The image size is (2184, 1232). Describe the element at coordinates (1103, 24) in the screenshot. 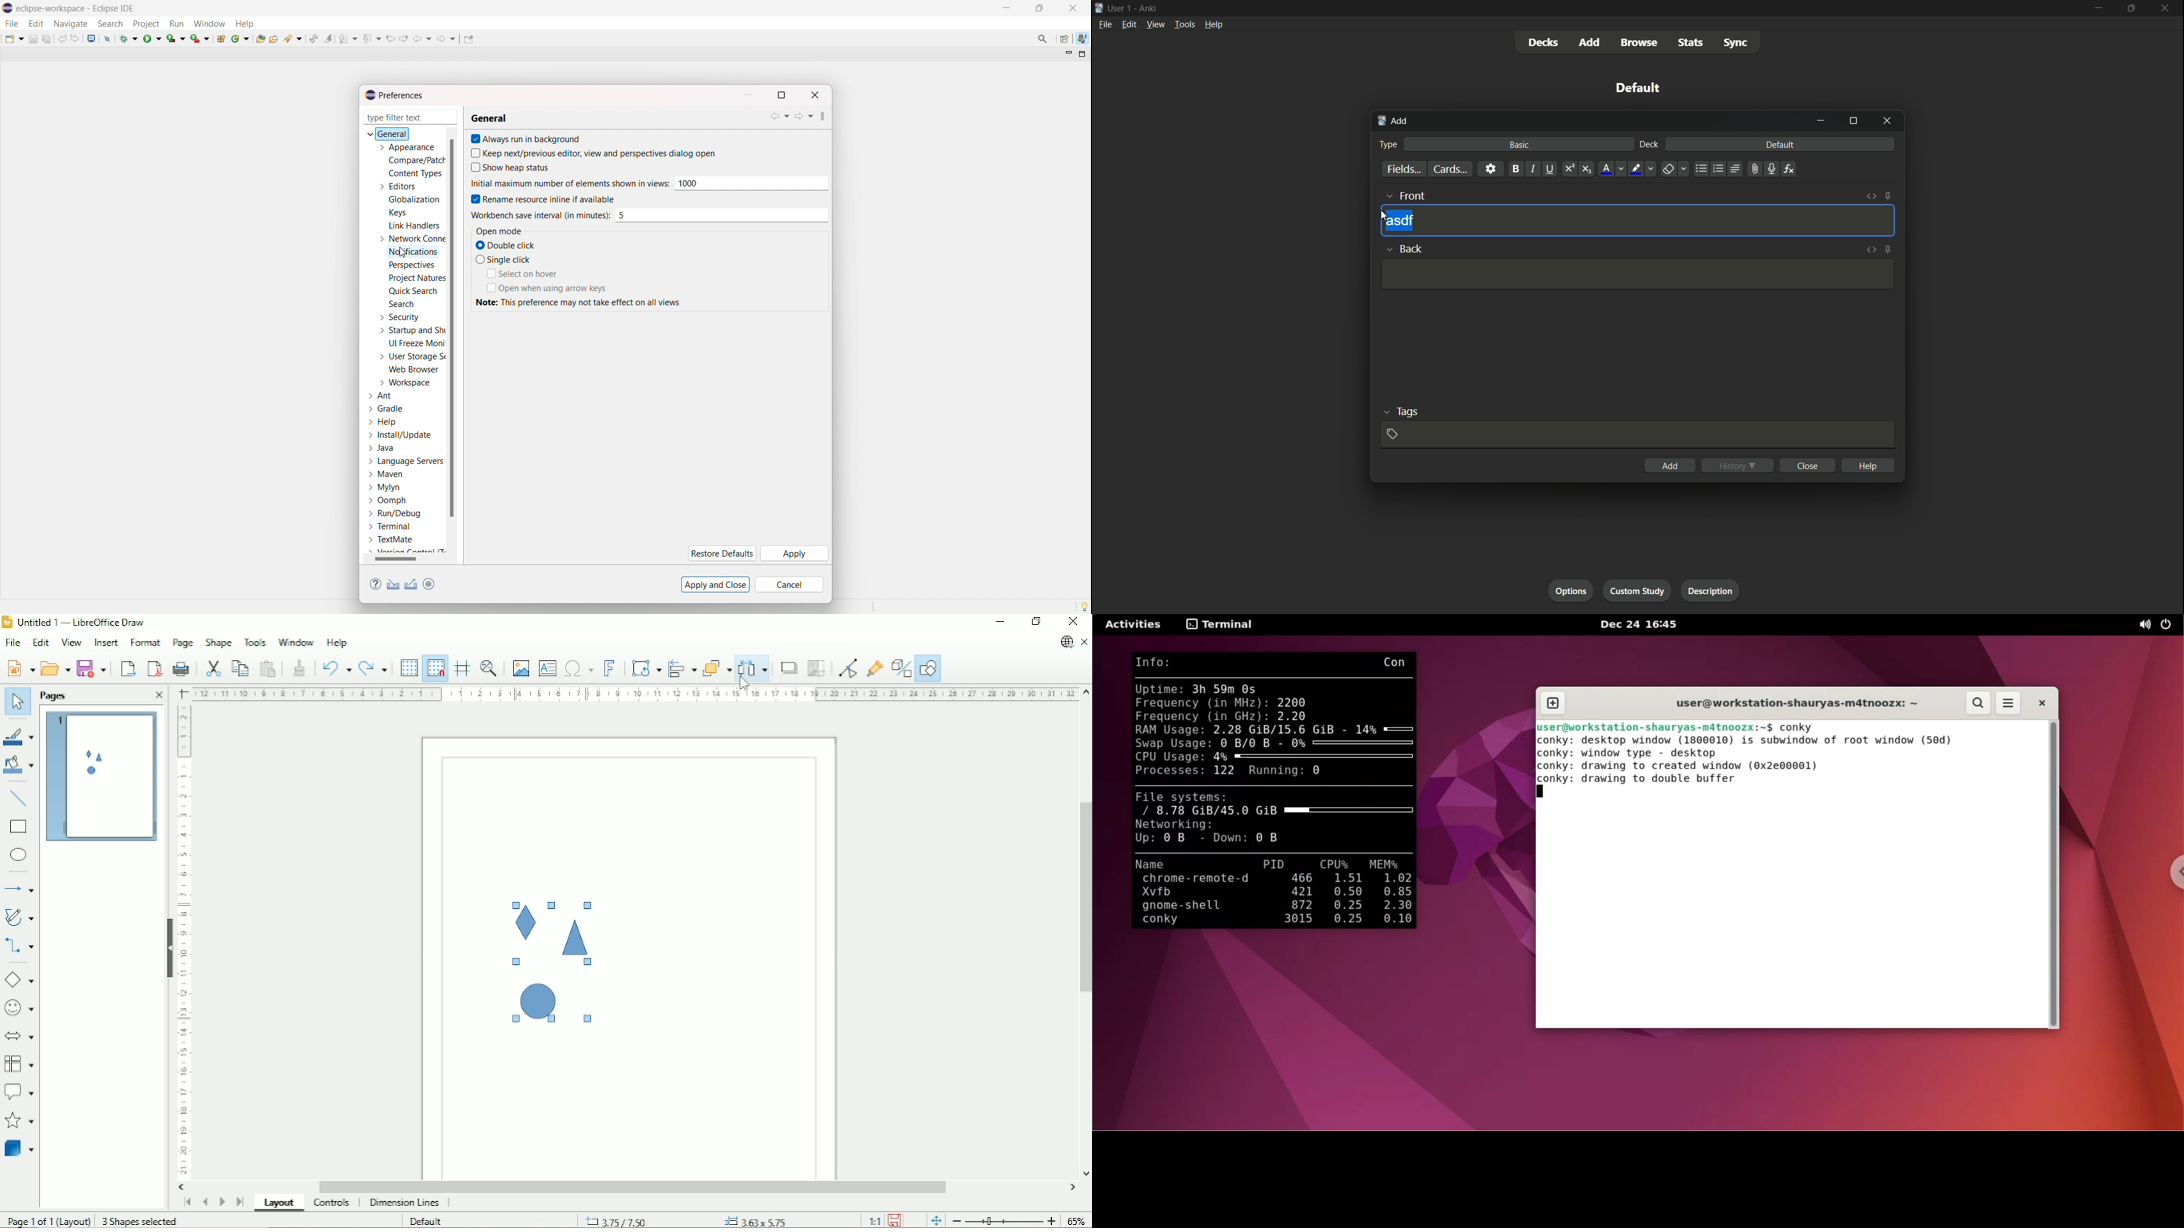

I see `file` at that location.